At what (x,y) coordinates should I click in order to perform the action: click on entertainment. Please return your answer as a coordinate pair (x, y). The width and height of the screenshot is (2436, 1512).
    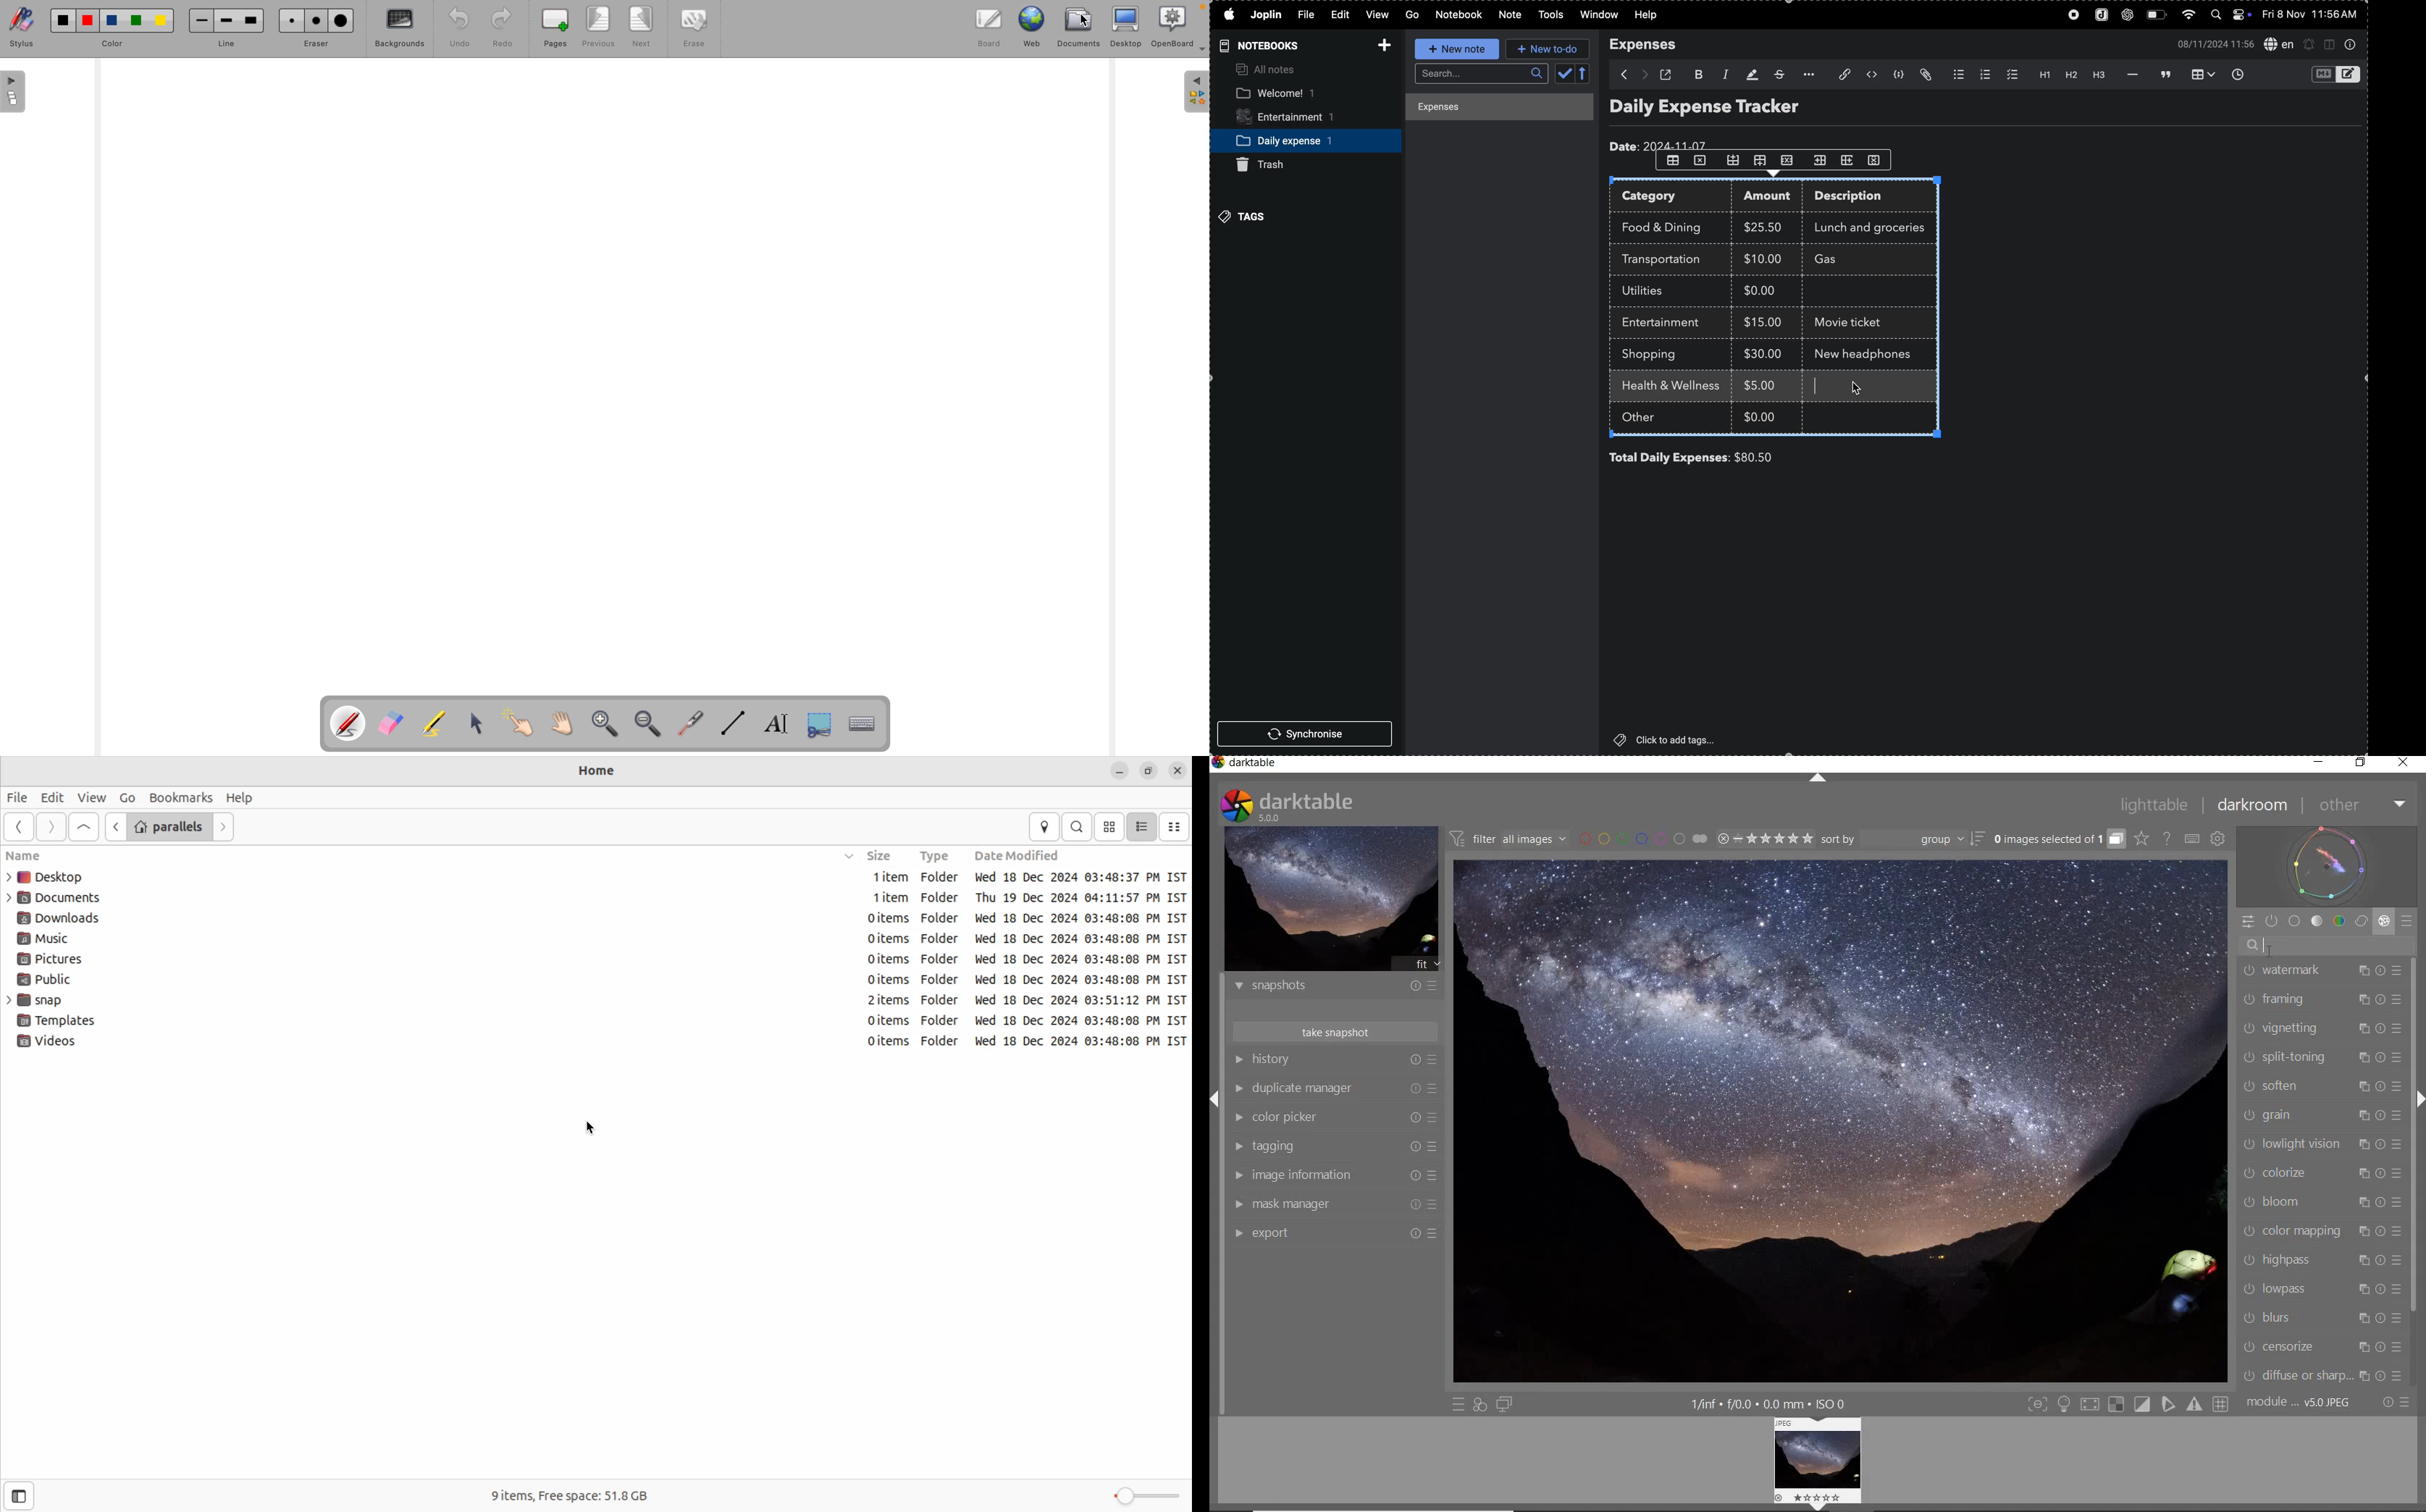
    Looking at the image, I should click on (1666, 323).